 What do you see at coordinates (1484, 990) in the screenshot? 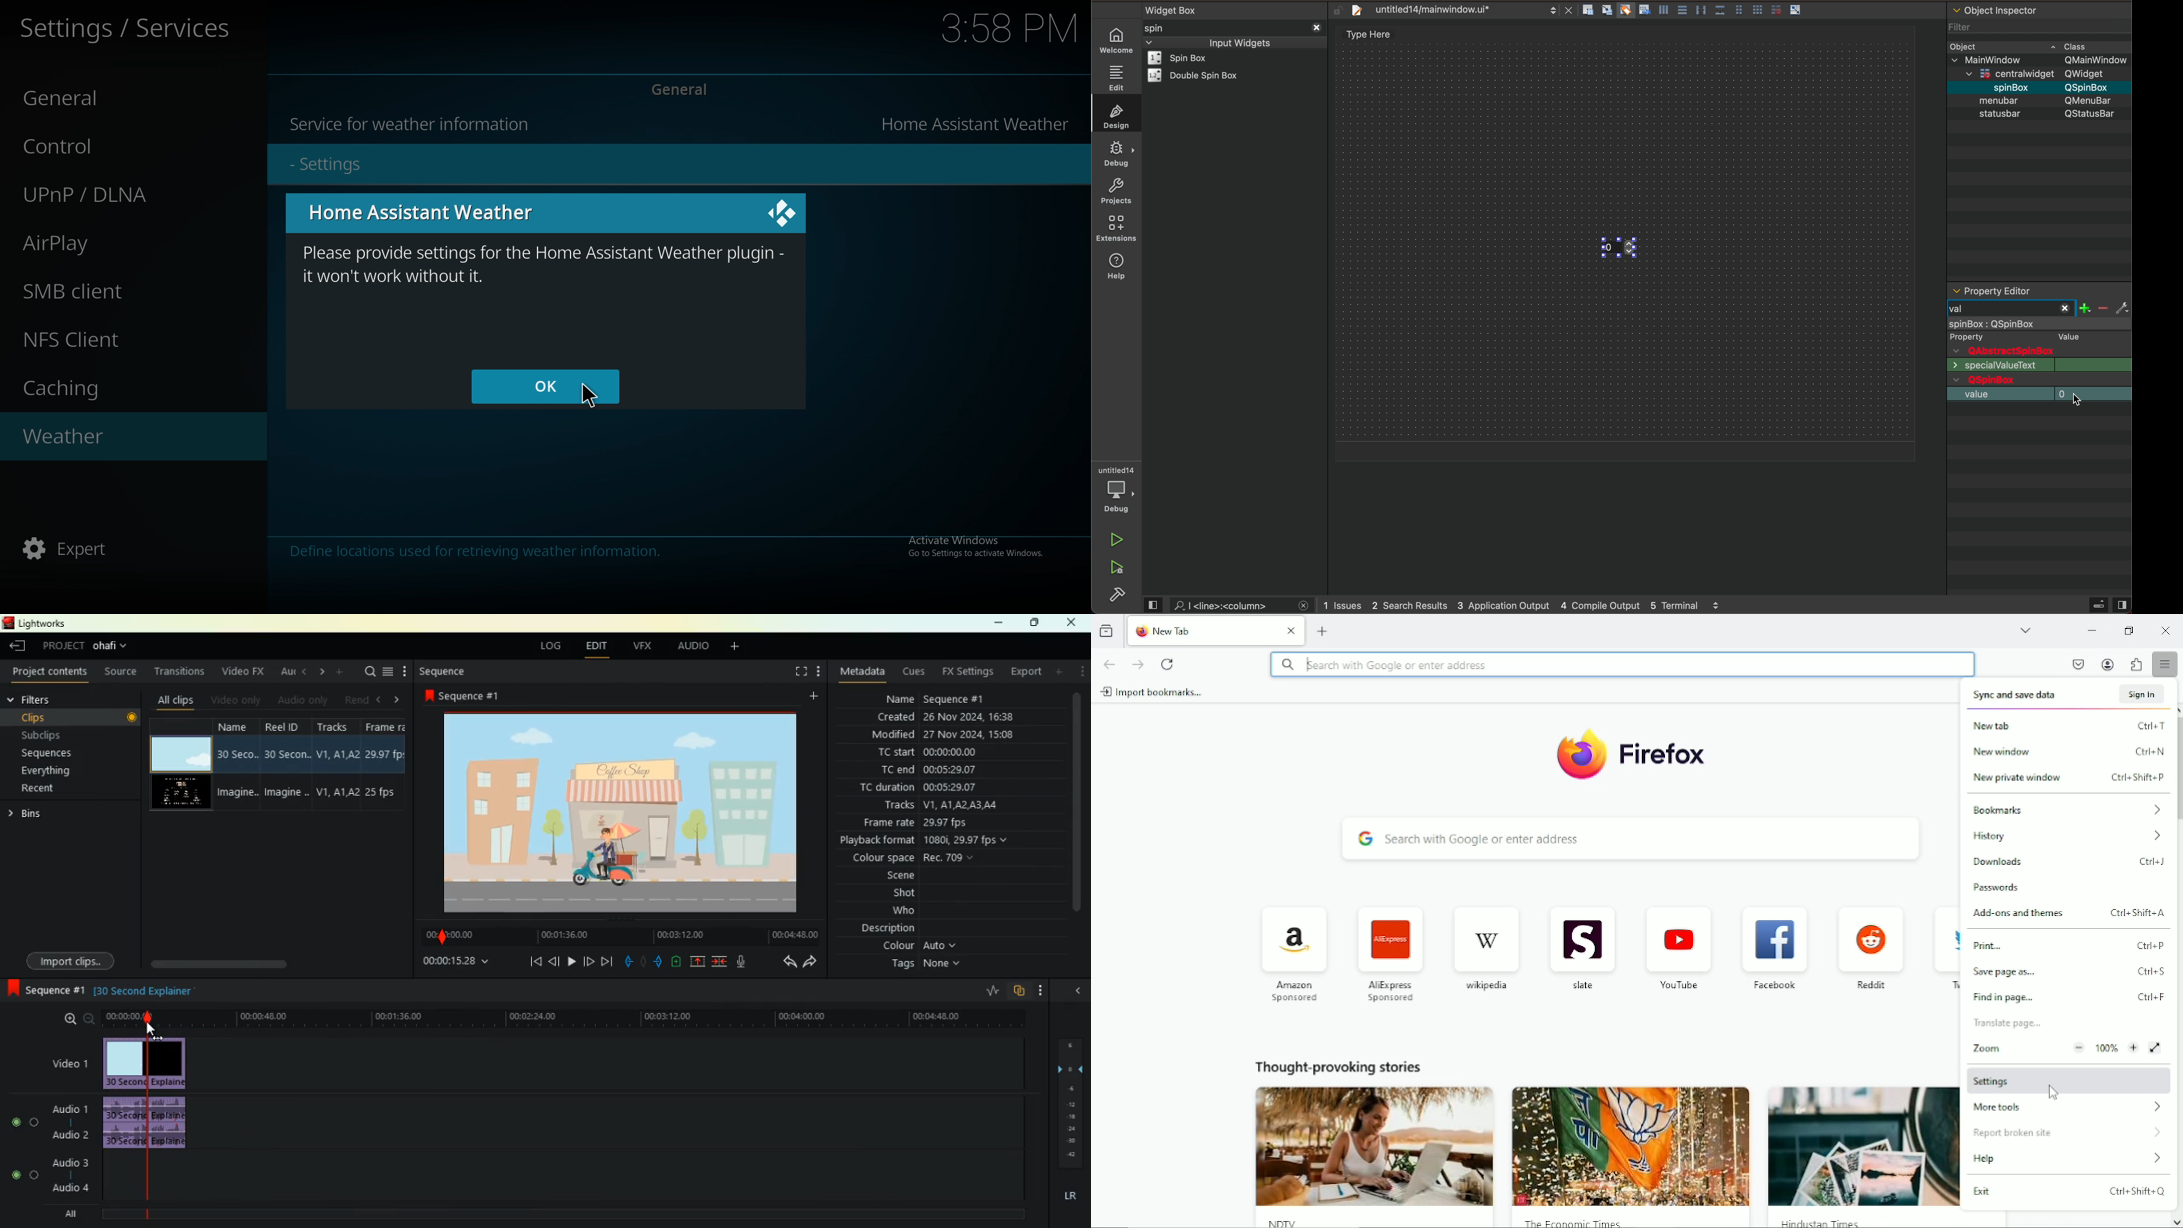
I see `wikipedia` at bounding box center [1484, 990].